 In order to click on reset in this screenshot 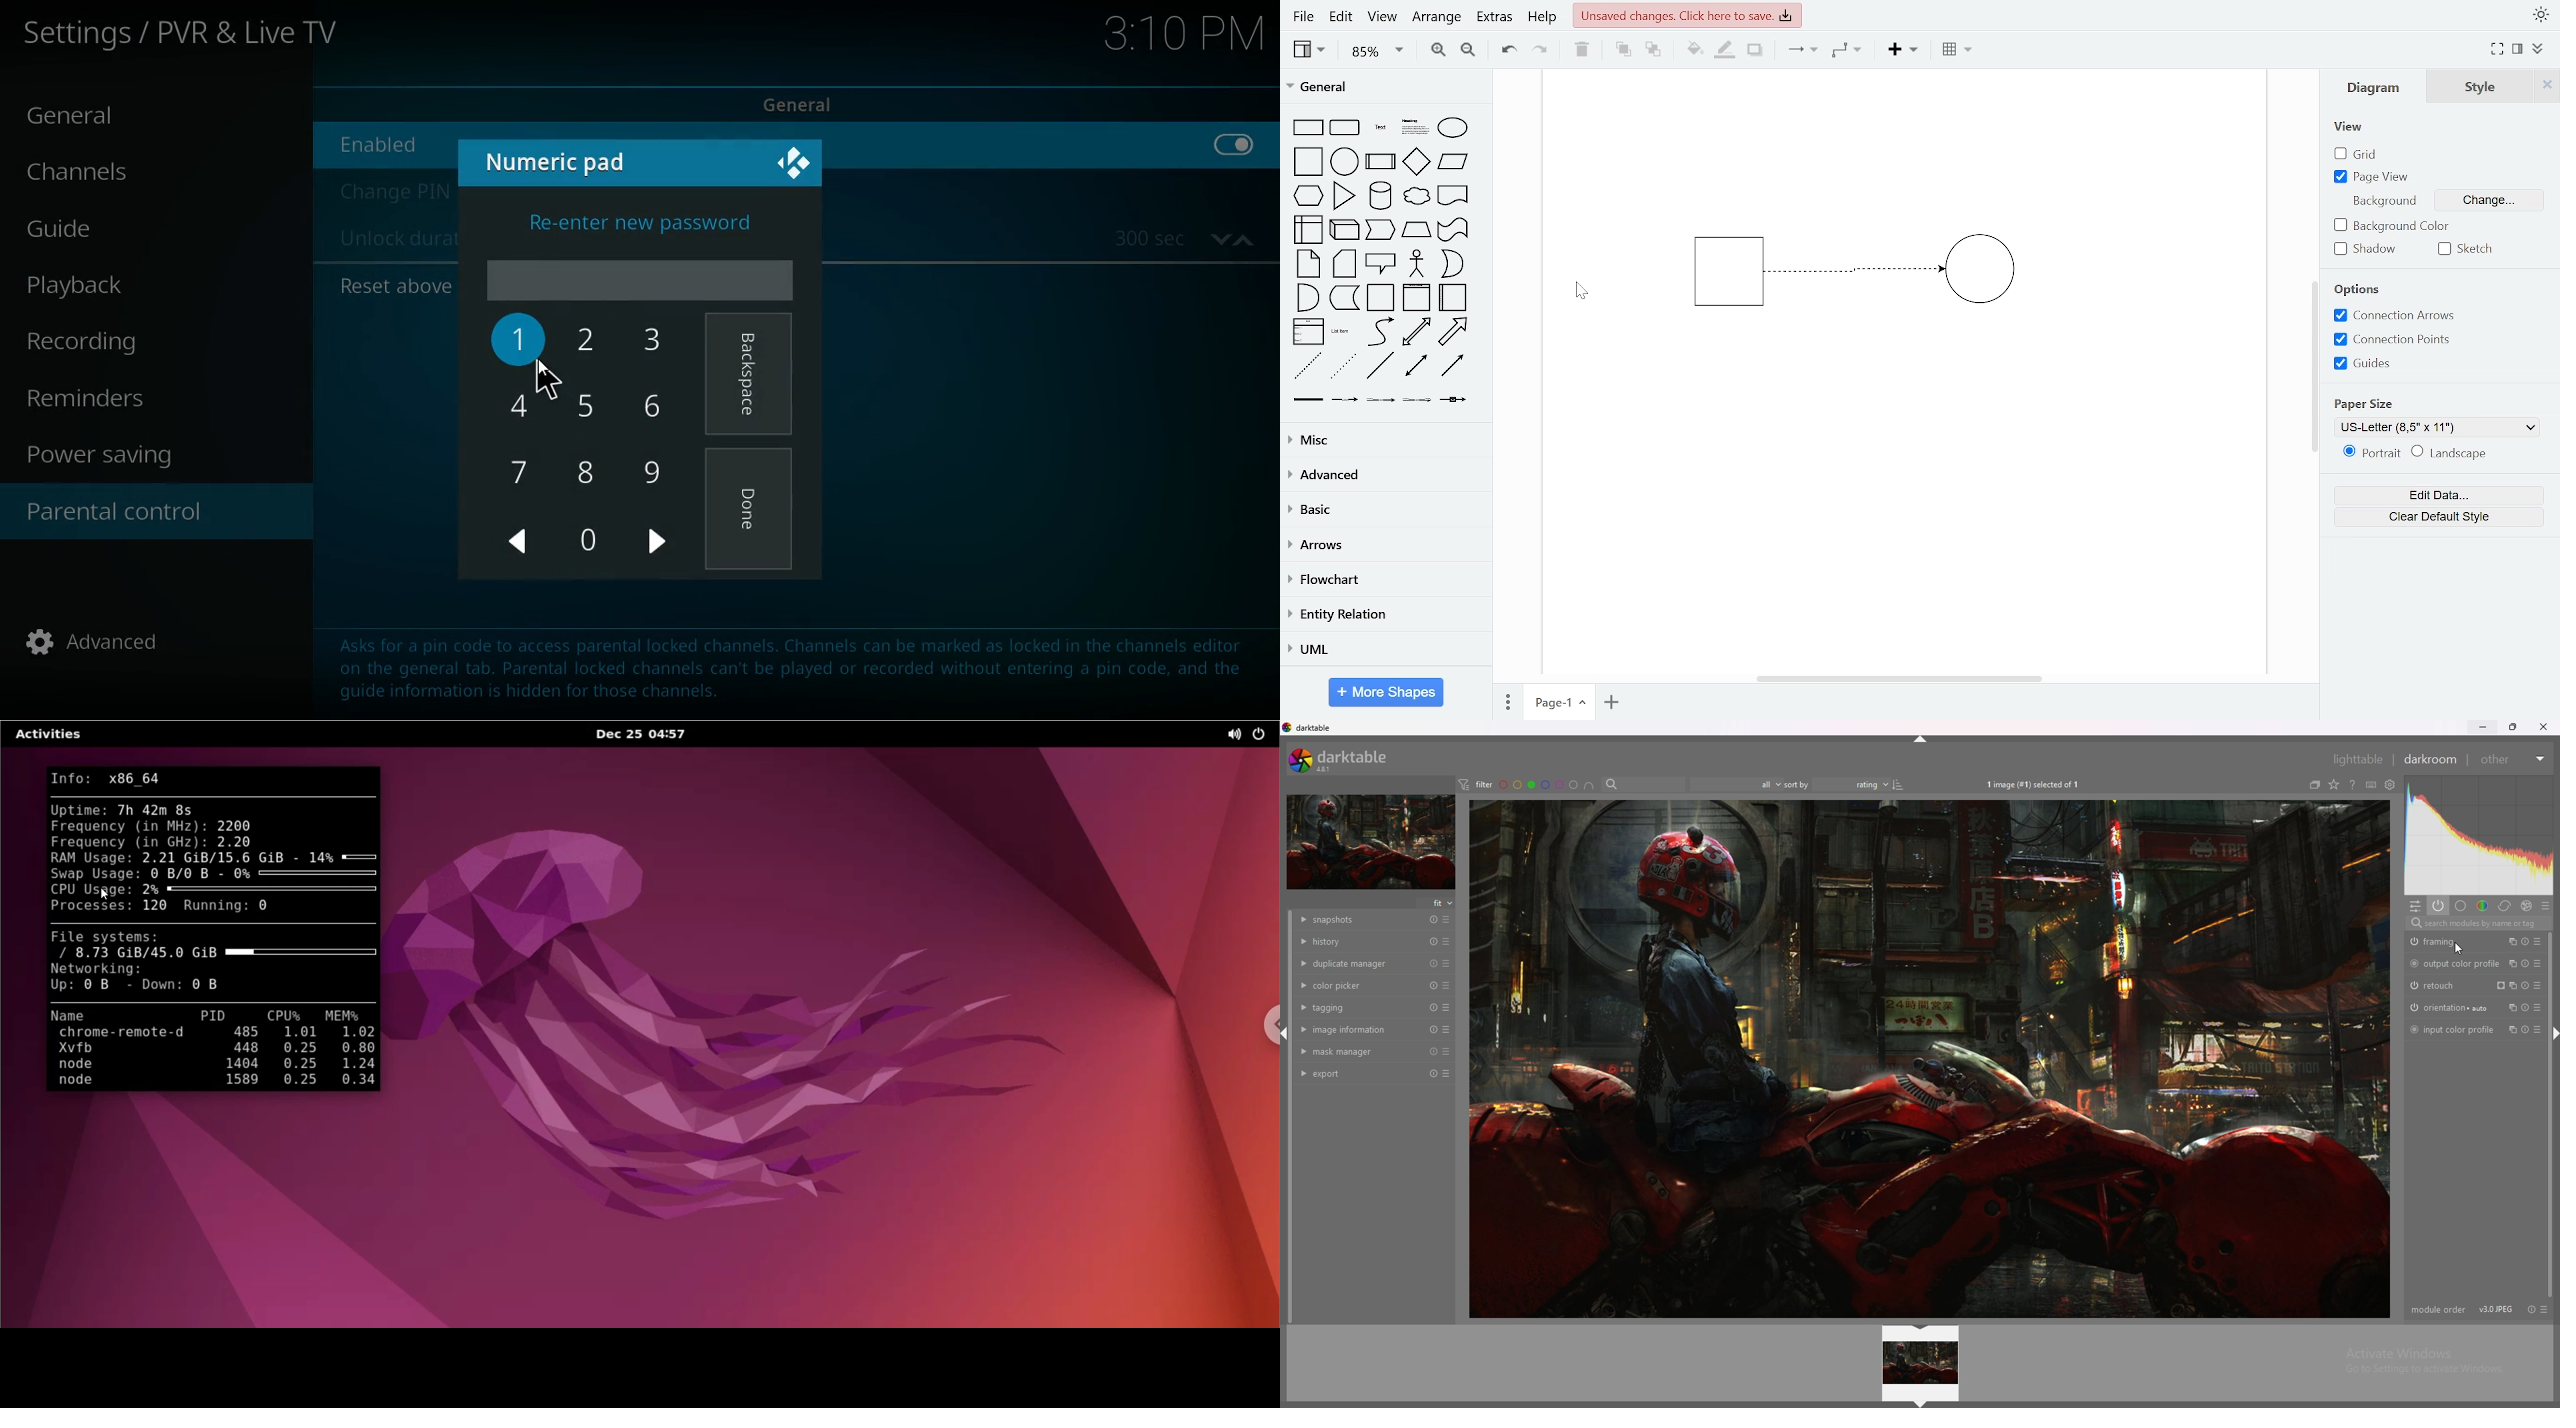, I will do `click(1433, 920)`.